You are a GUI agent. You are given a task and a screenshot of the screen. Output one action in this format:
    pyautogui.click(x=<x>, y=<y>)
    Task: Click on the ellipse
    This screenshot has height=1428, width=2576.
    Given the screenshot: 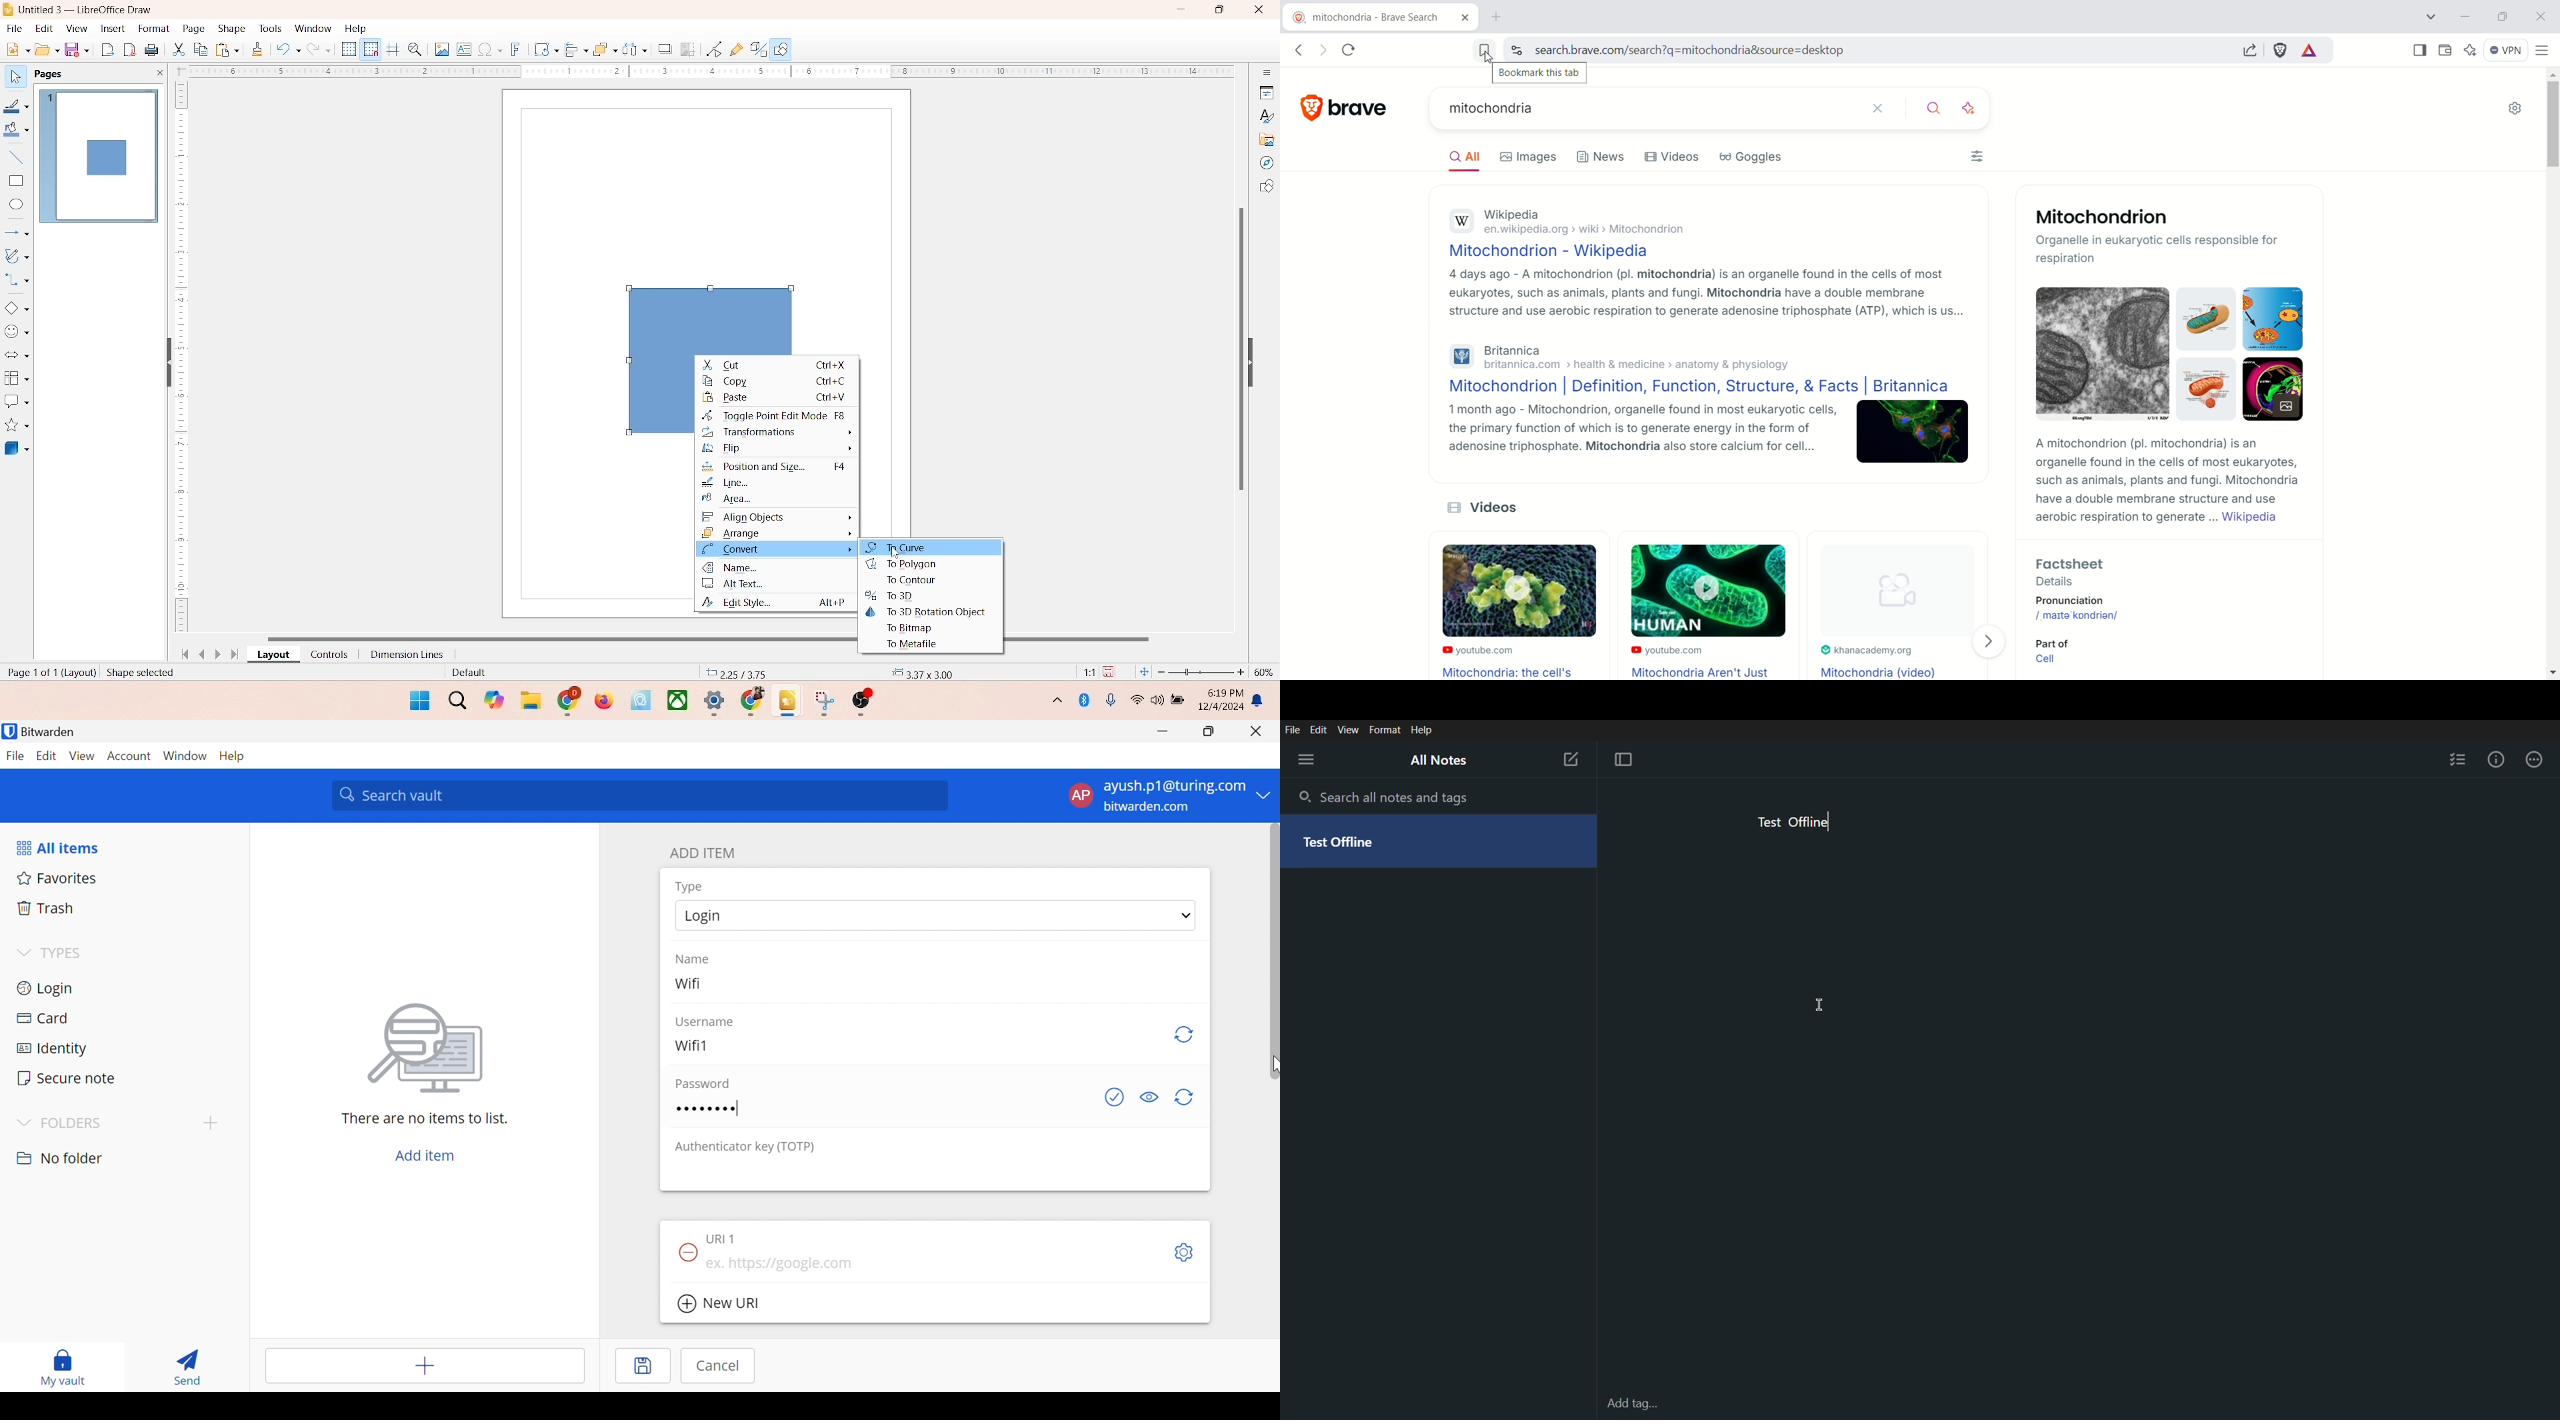 What is the action you would take?
    pyautogui.click(x=16, y=205)
    